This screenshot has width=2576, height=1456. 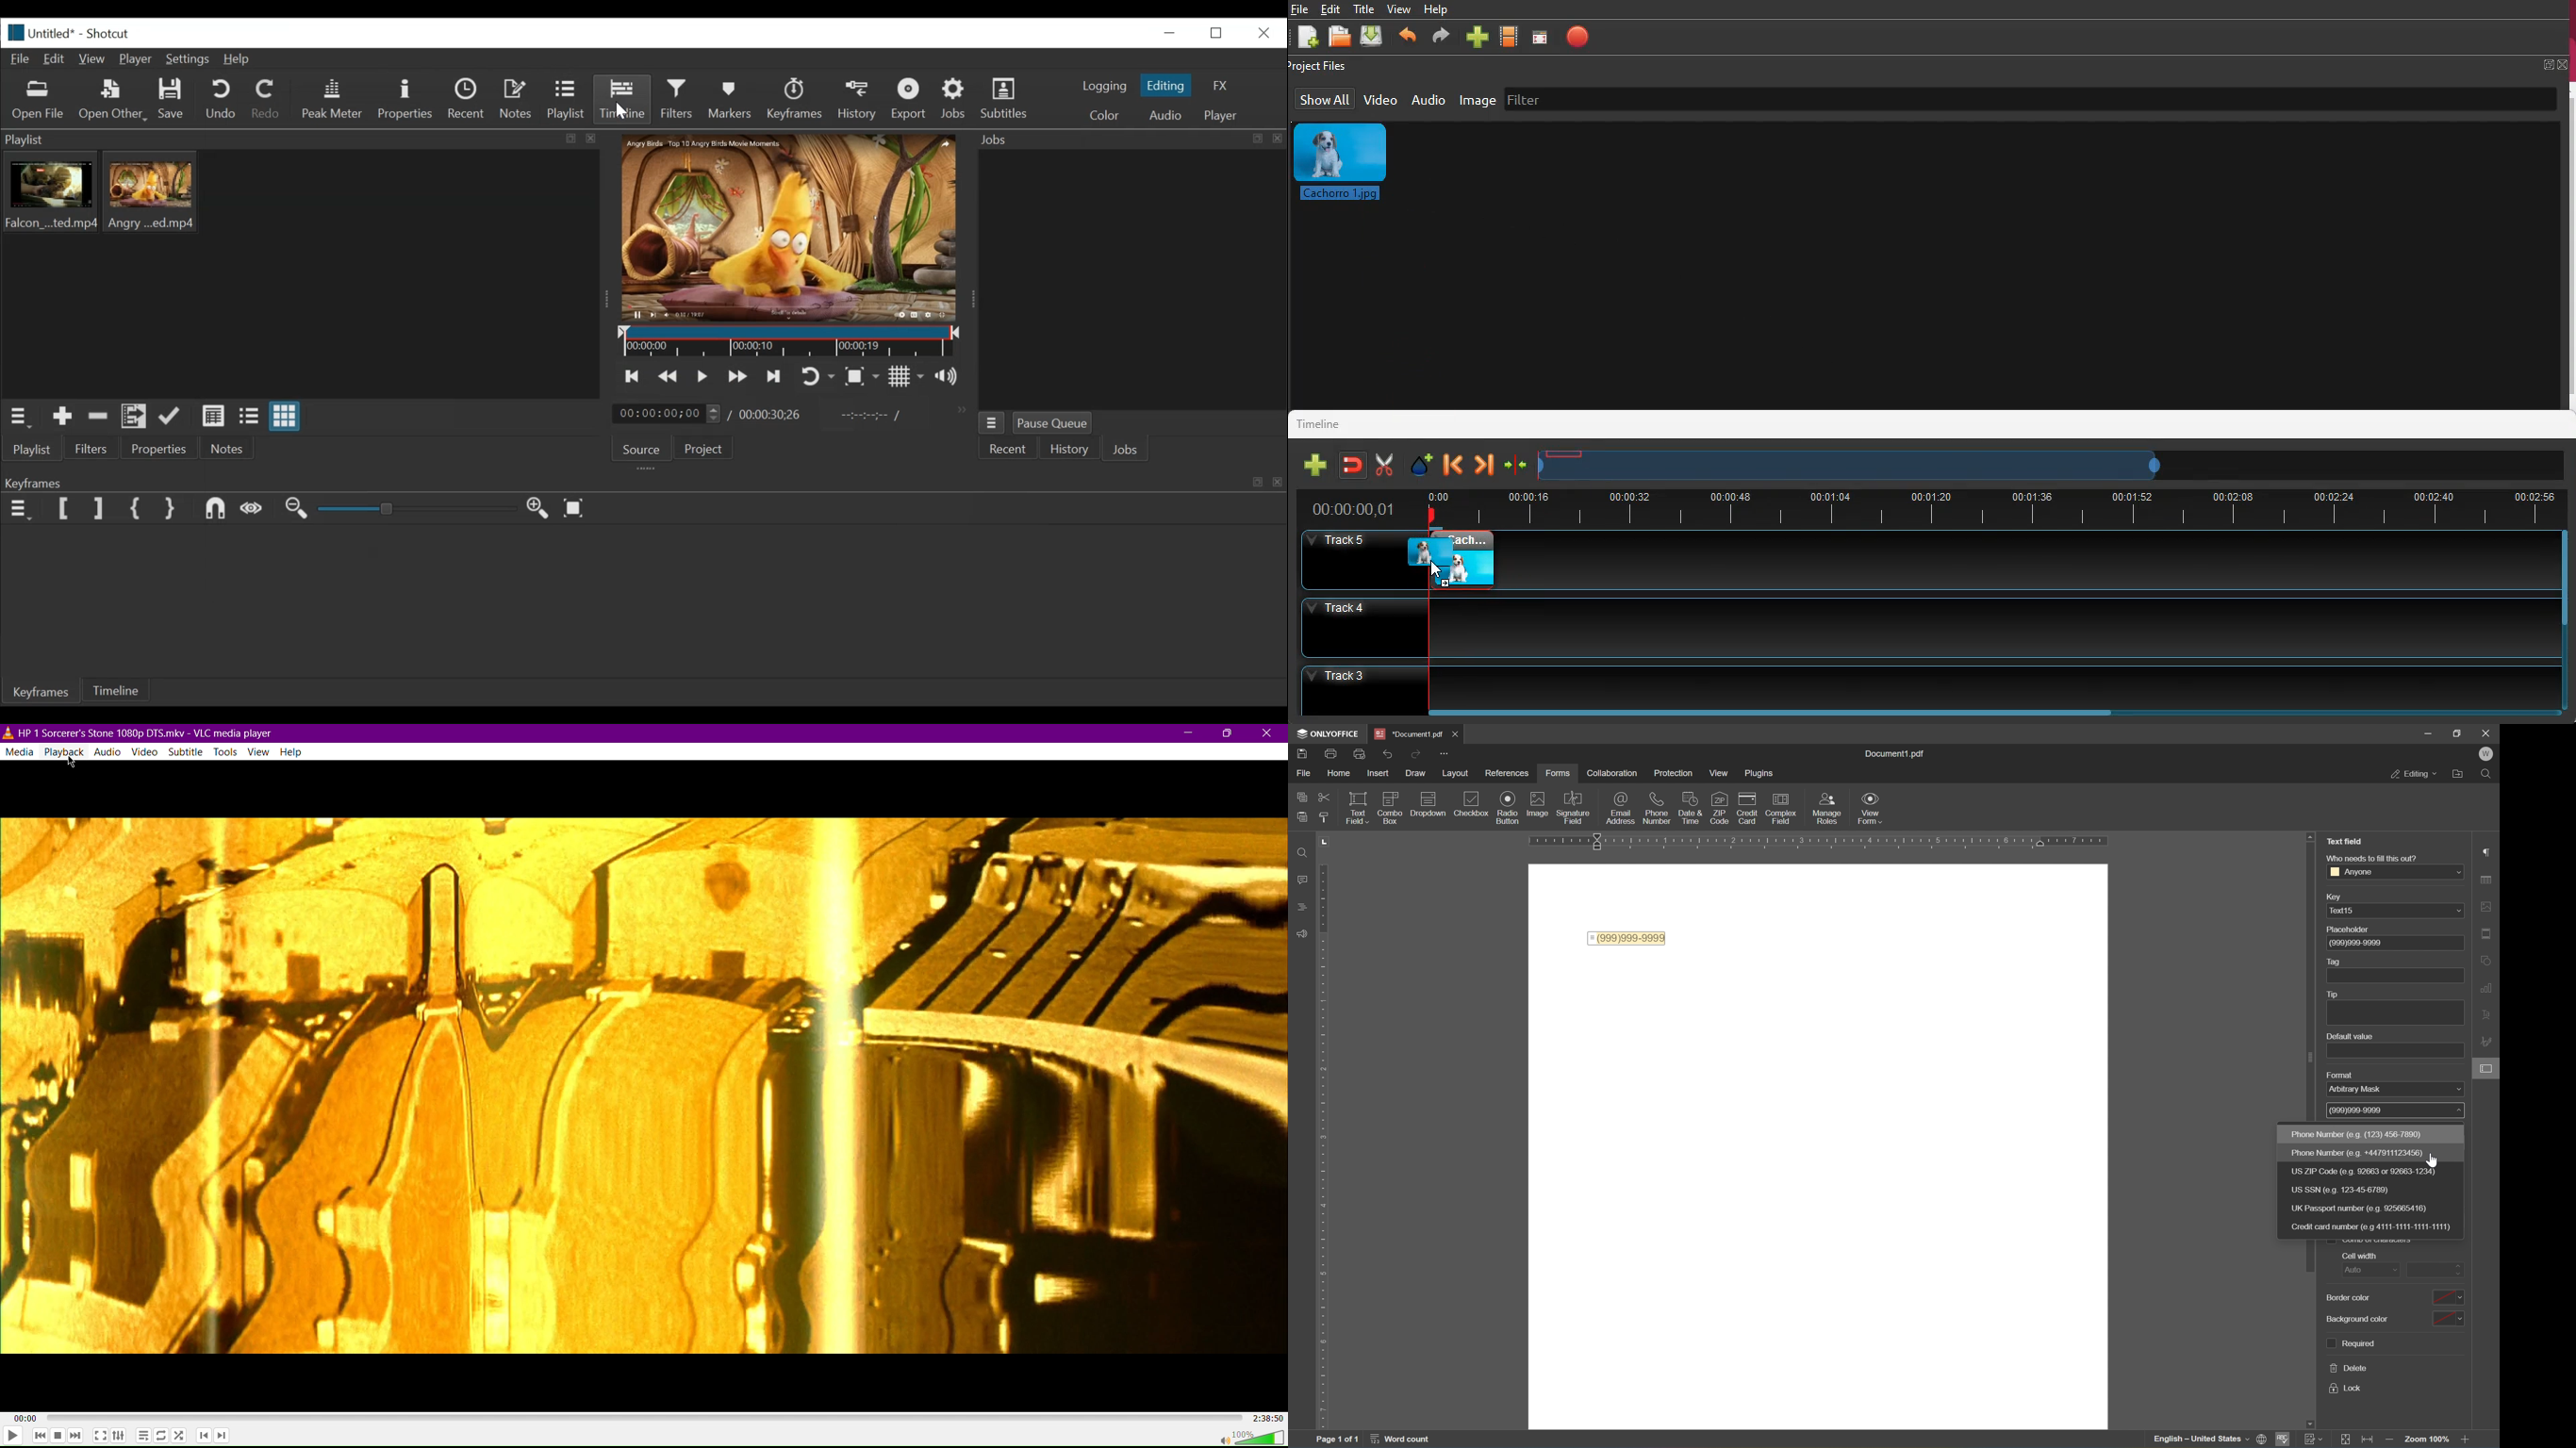 What do you see at coordinates (2489, 775) in the screenshot?
I see `find` at bounding box center [2489, 775].